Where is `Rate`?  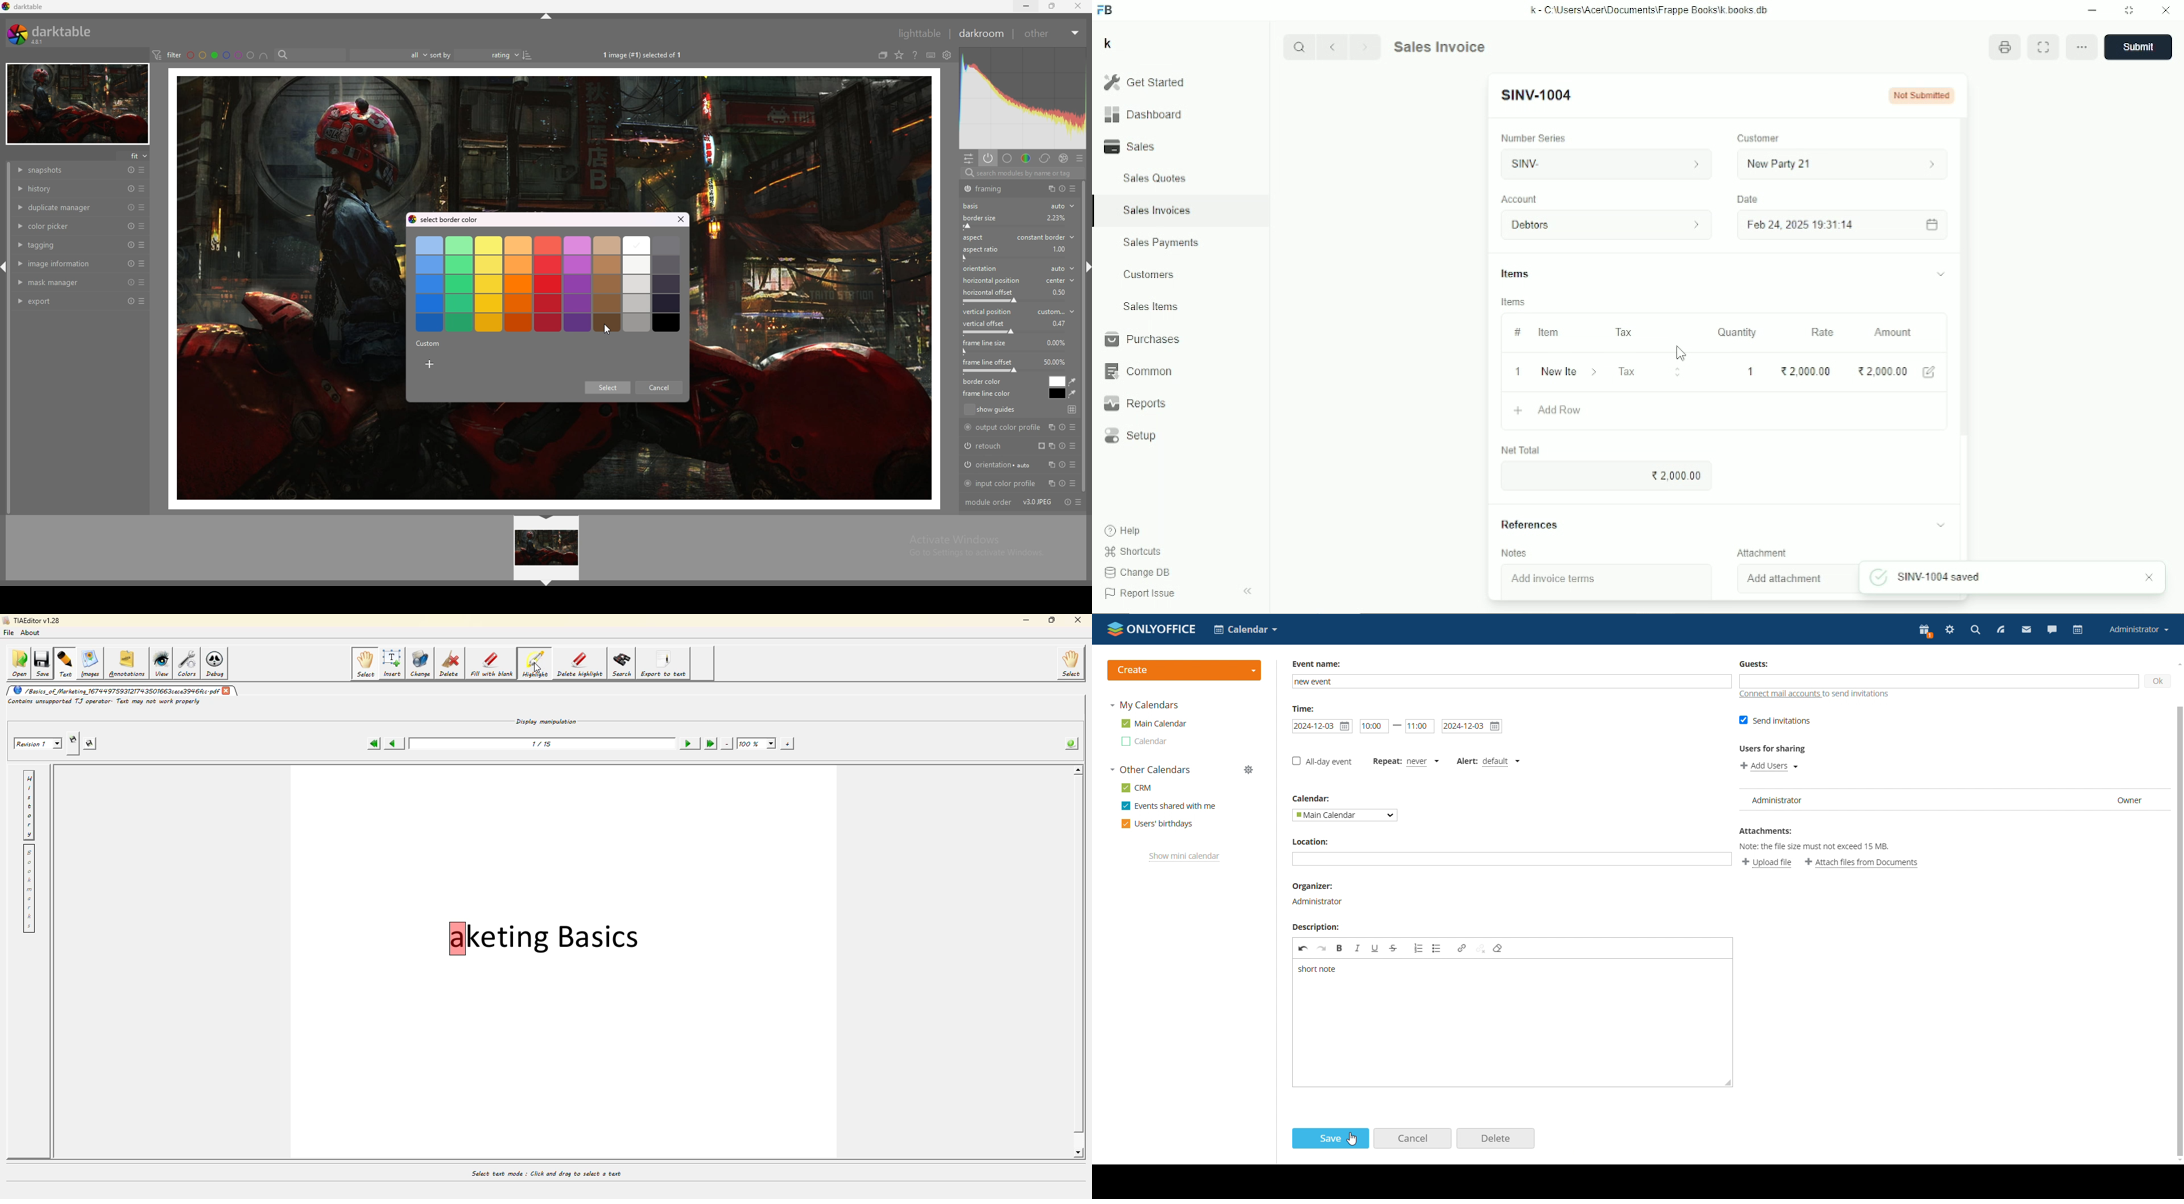
Rate is located at coordinates (1822, 332).